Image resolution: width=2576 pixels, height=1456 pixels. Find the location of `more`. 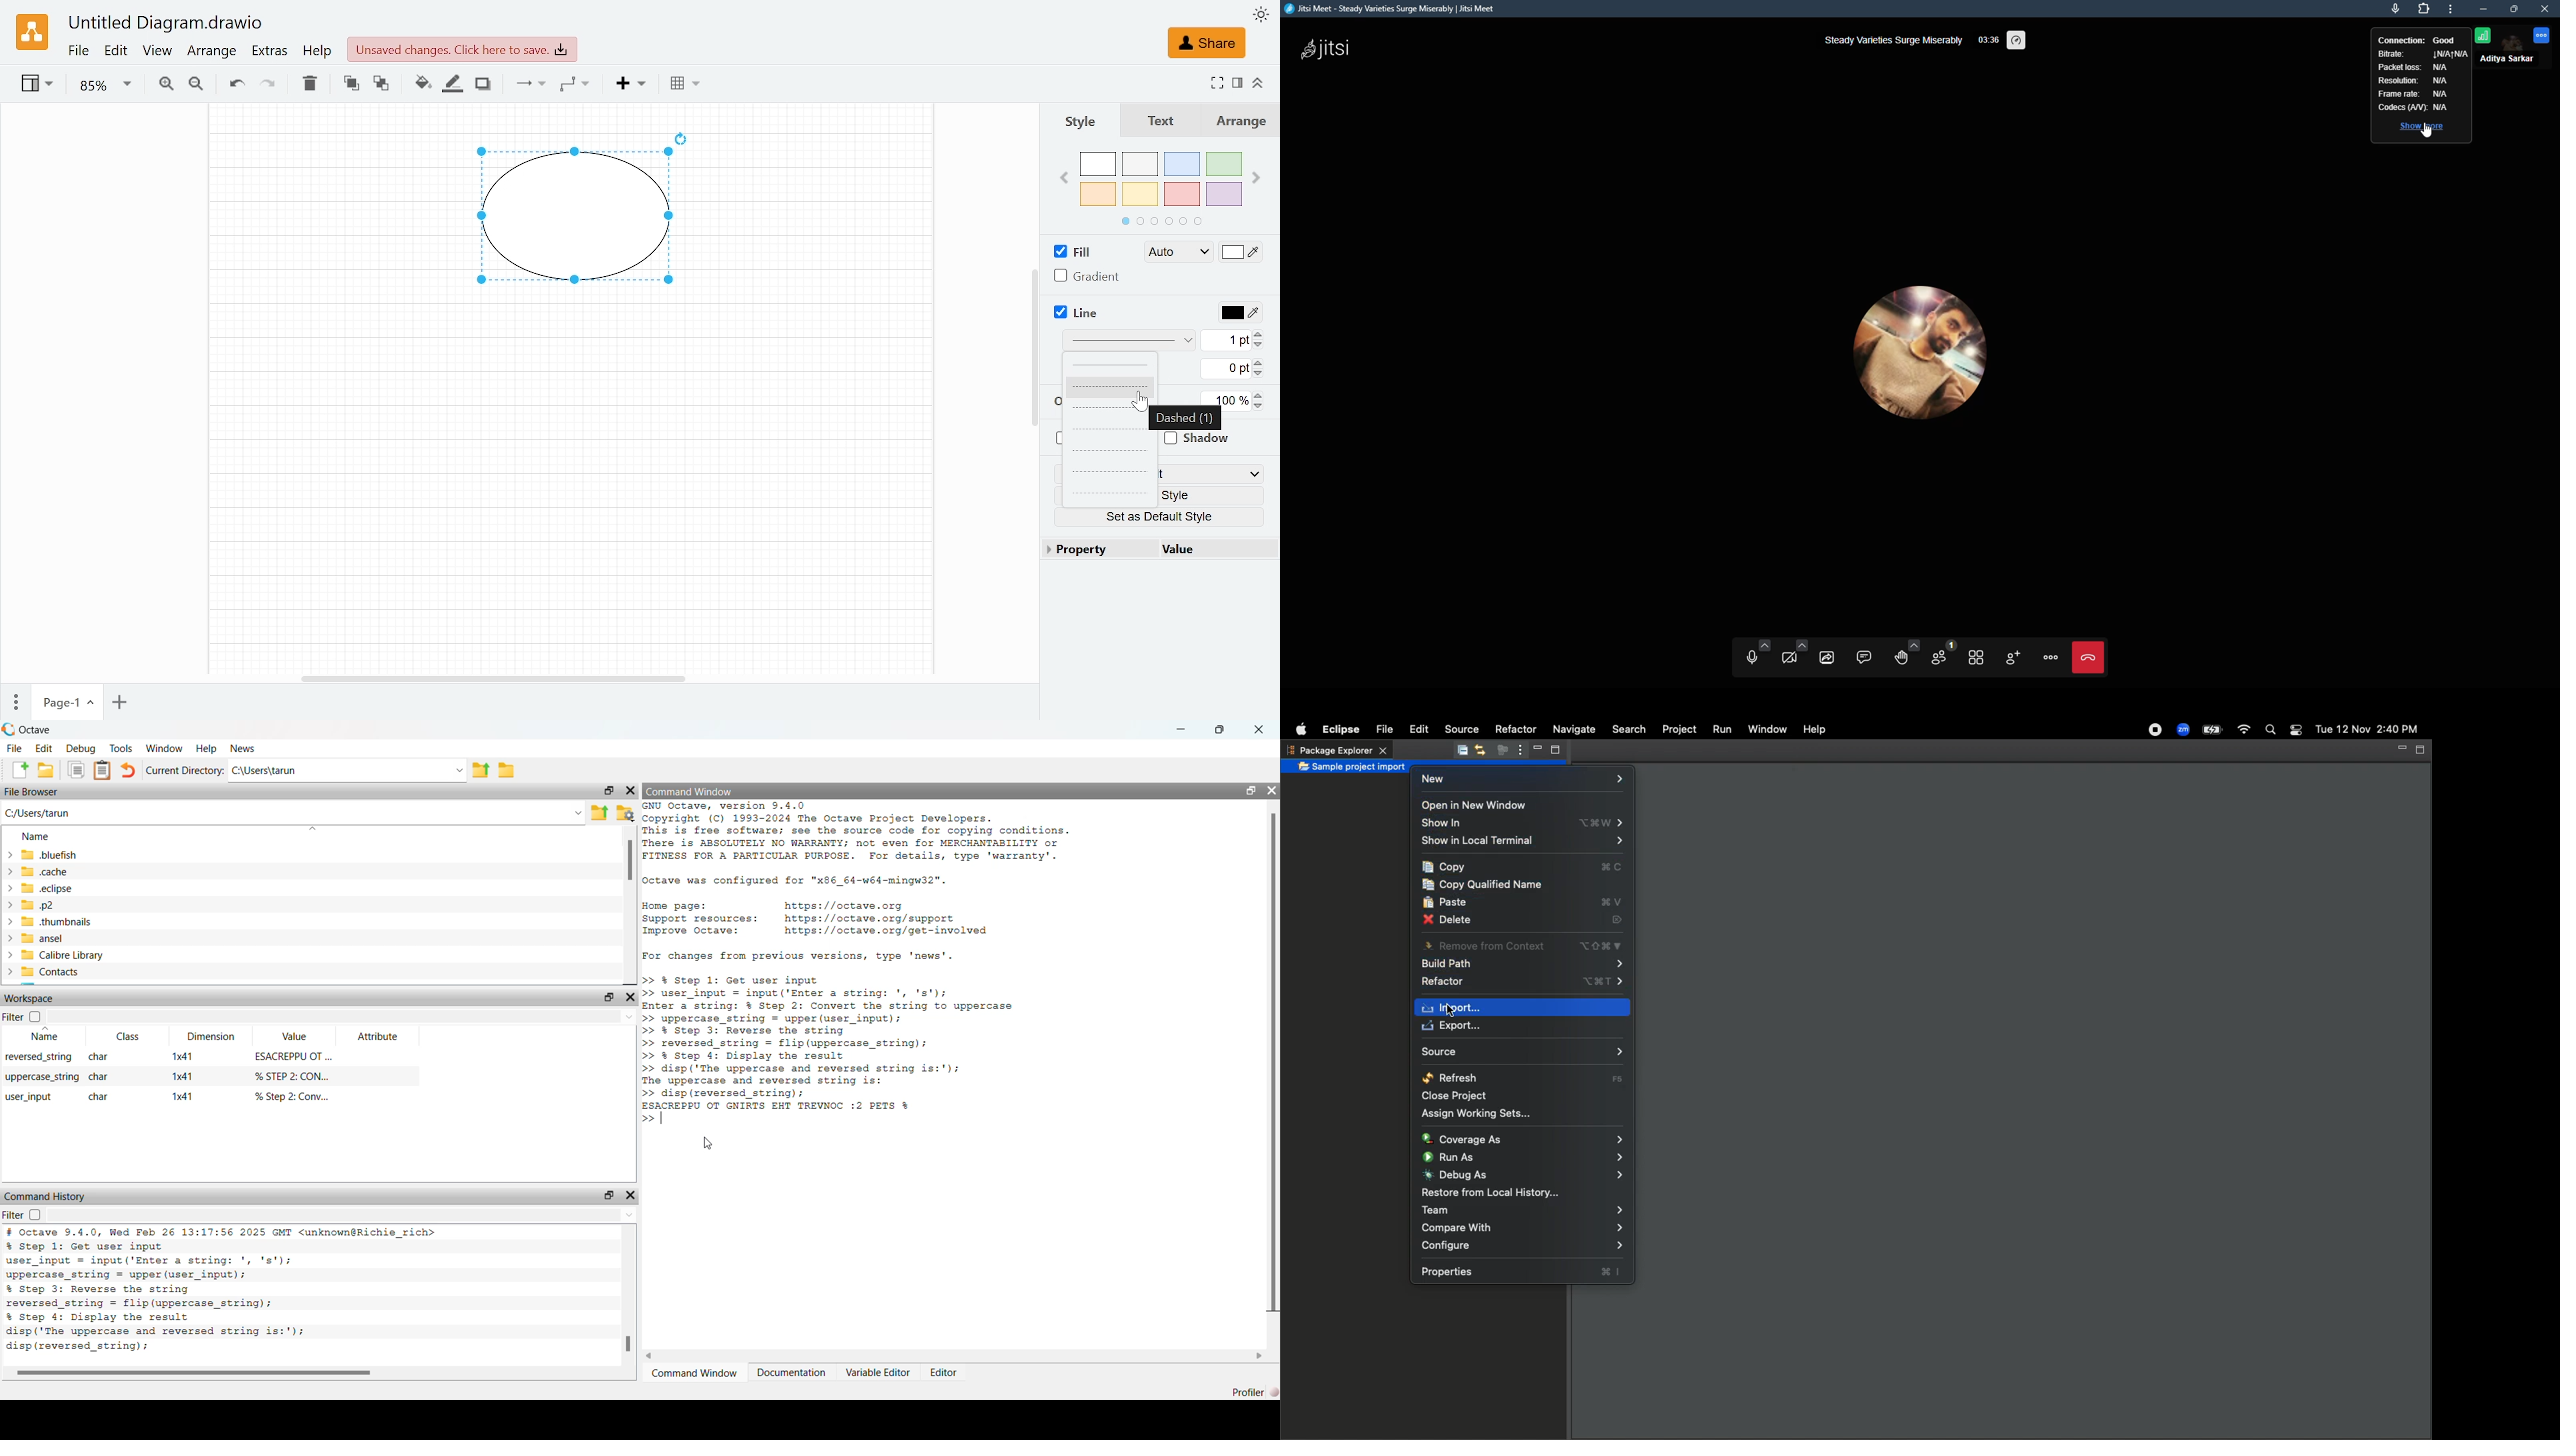

more is located at coordinates (2542, 36).